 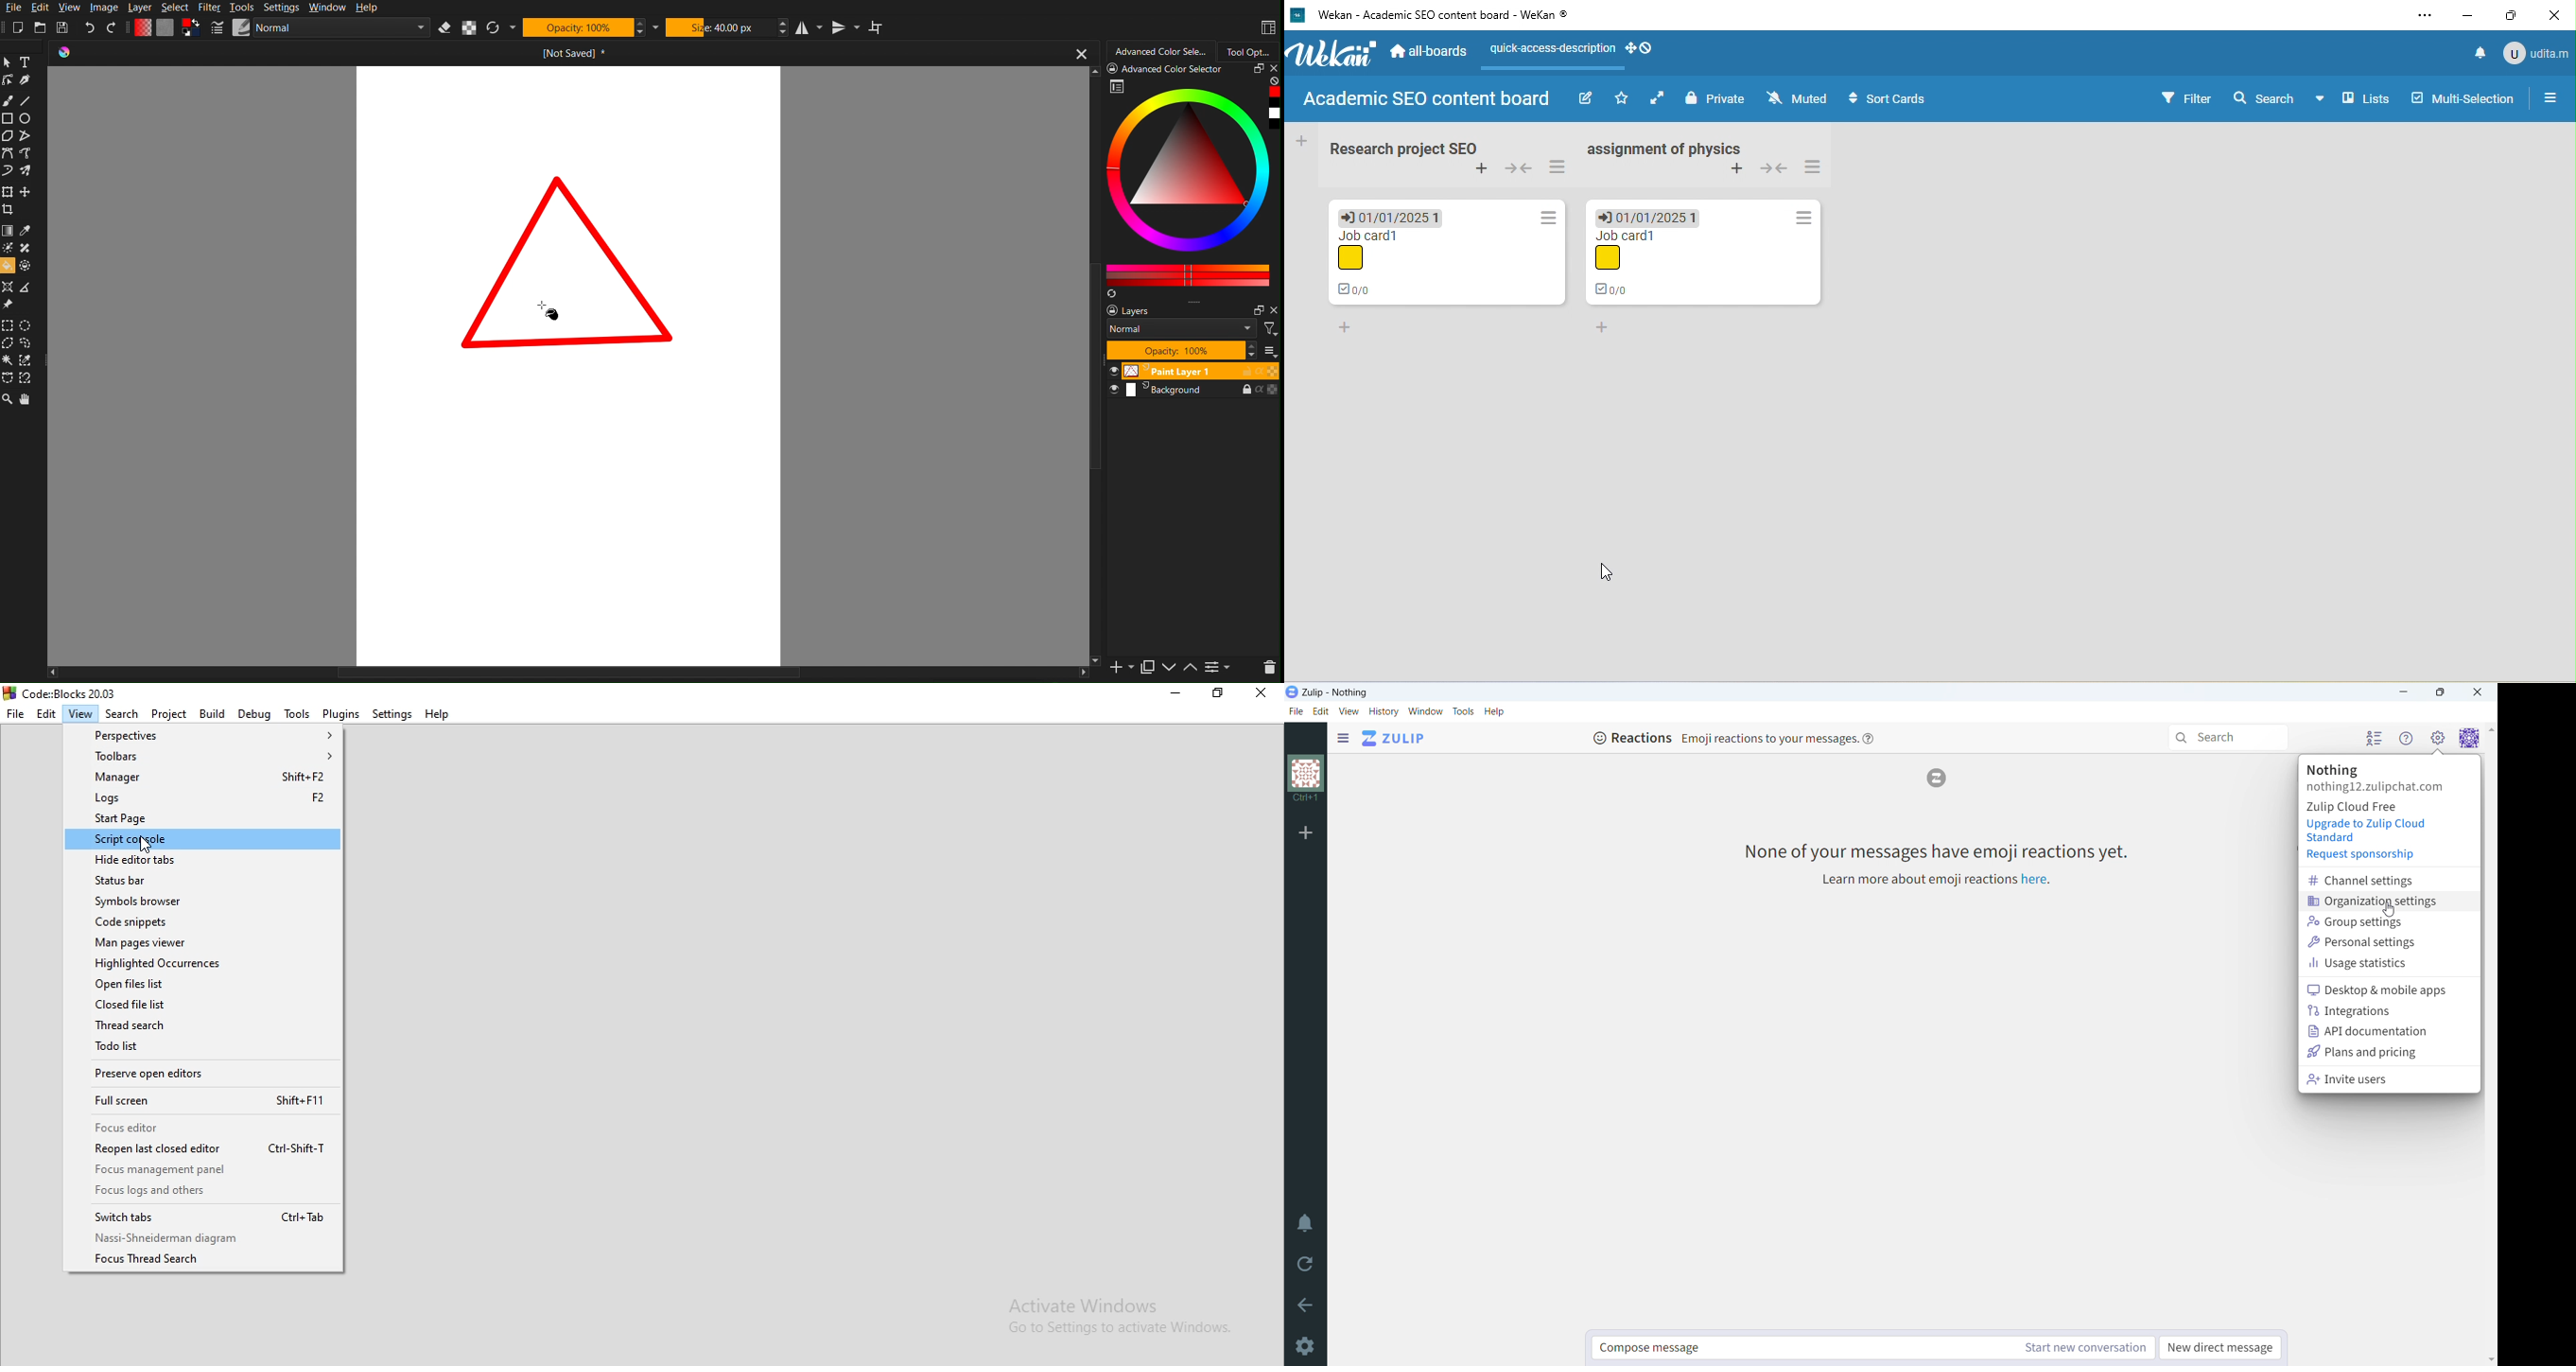 I want to click on organization url, so click(x=2375, y=787).